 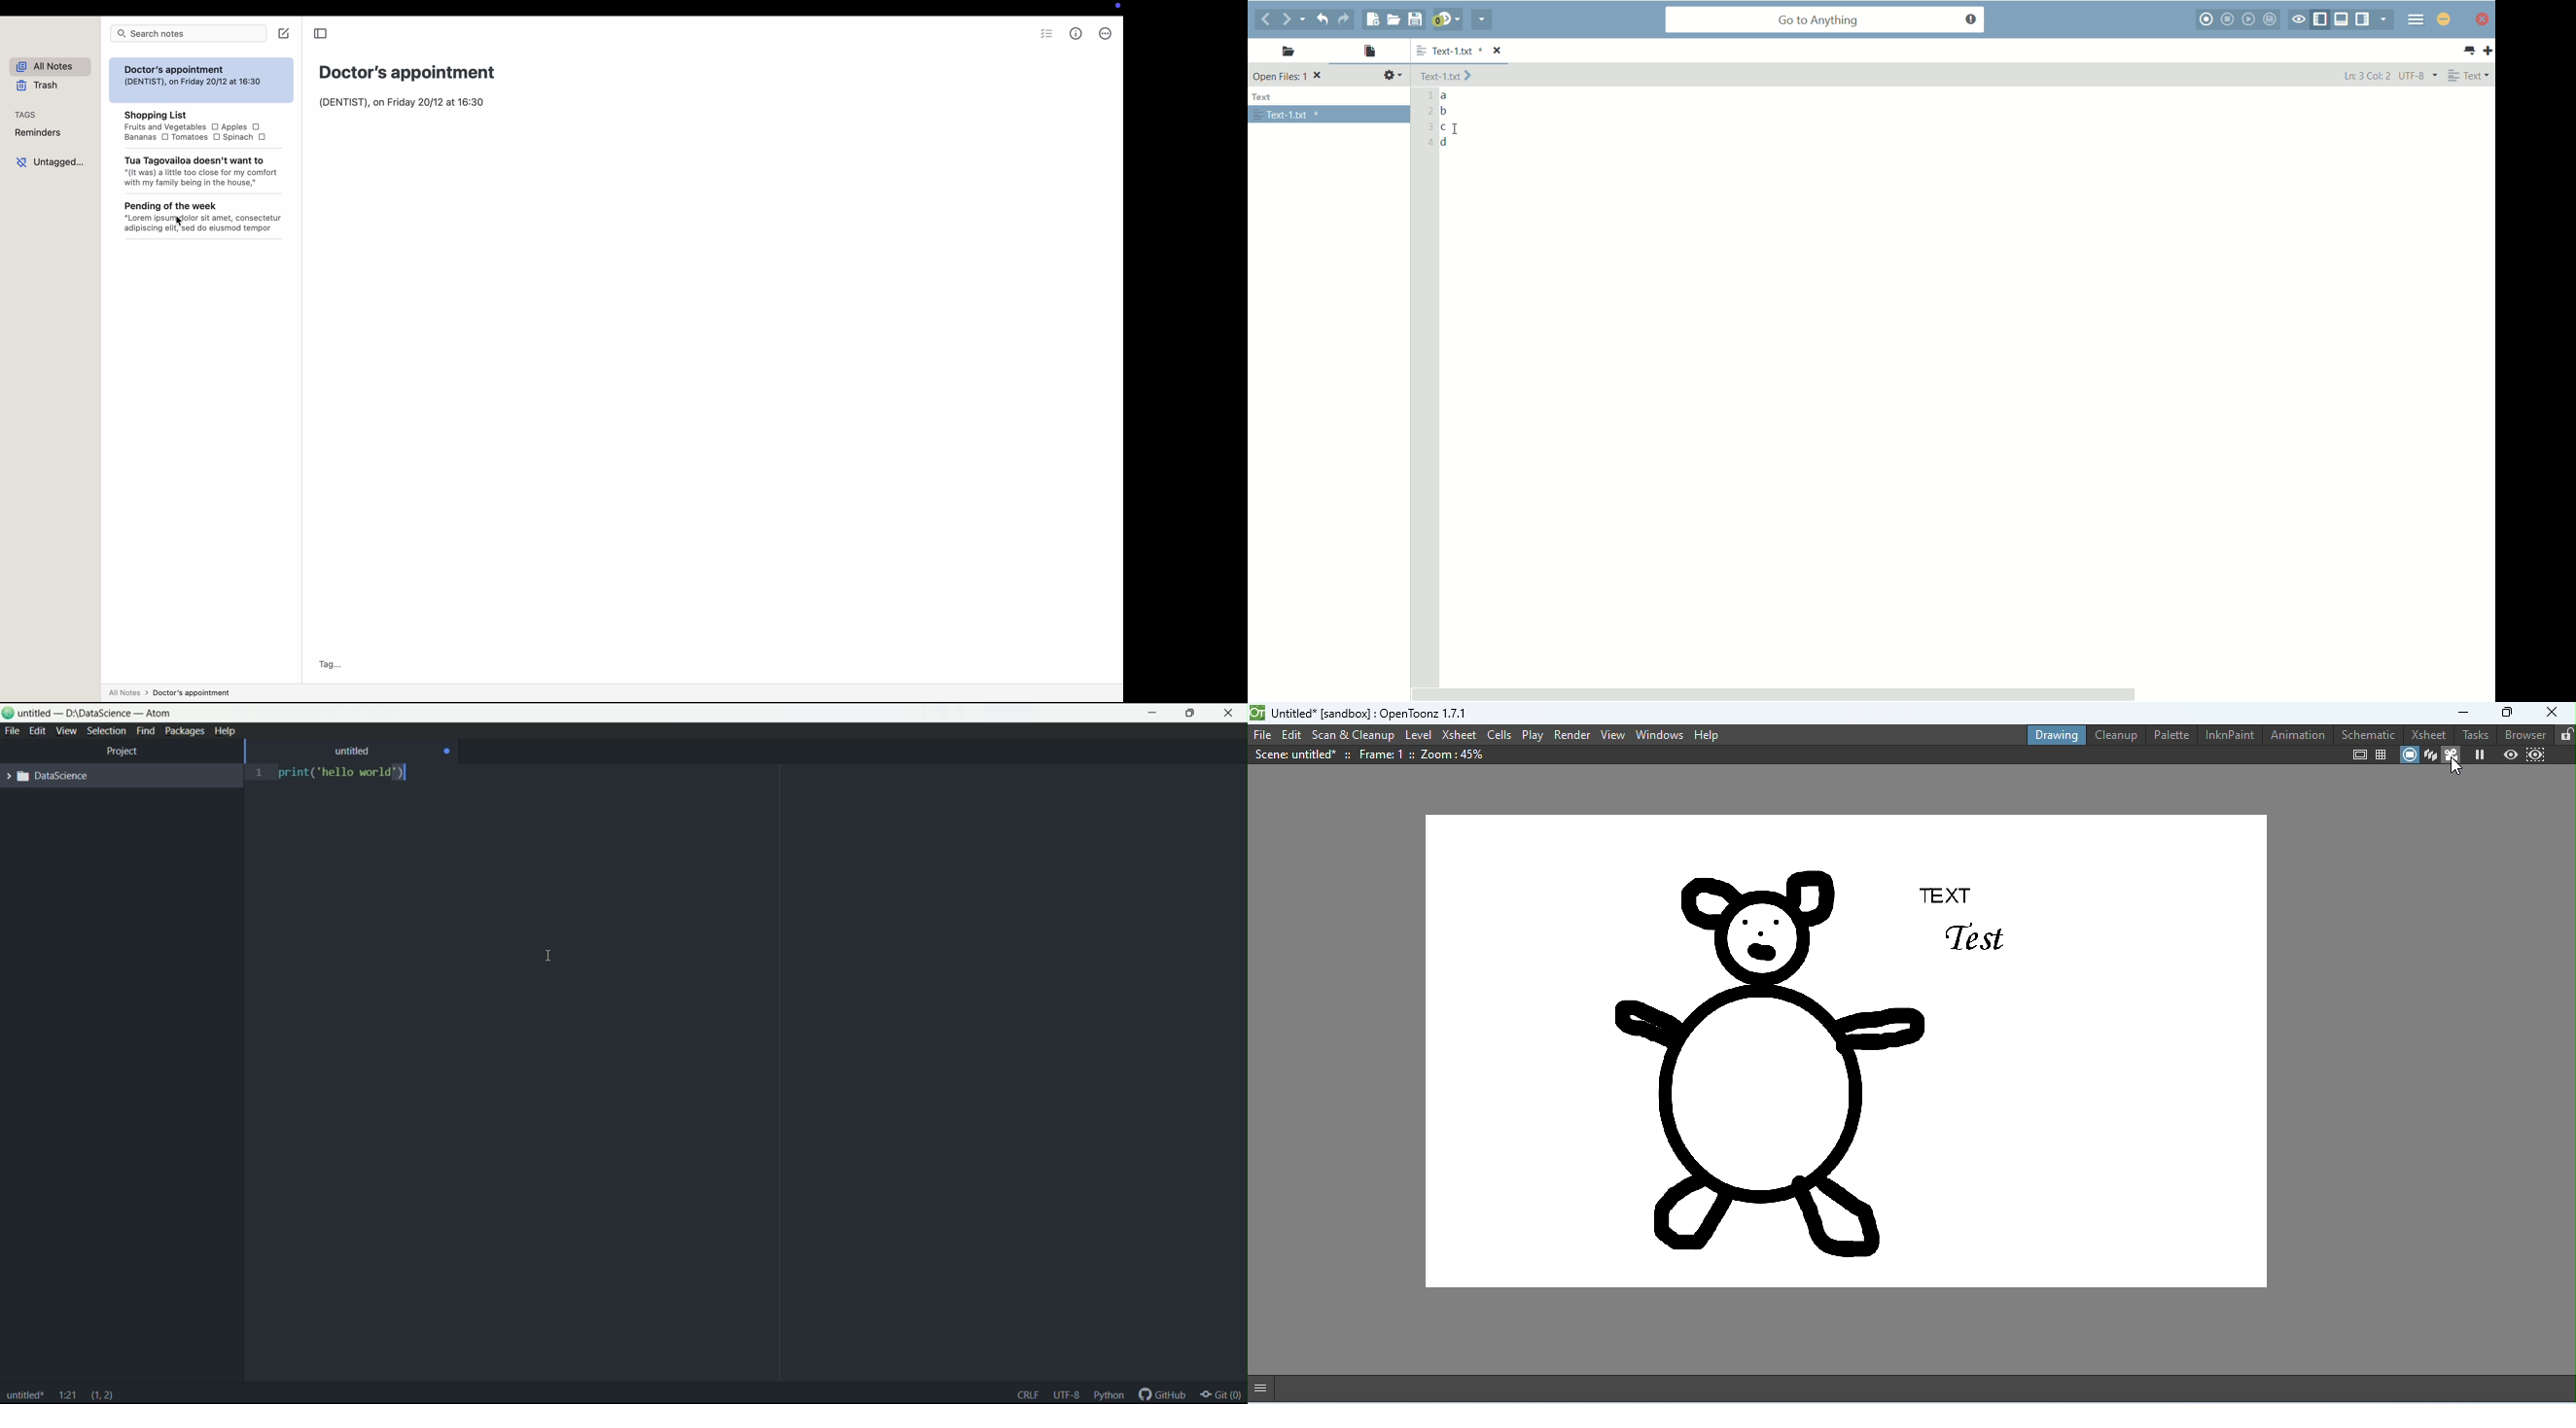 I want to click on title: Doctor's appointment, so click(x=407, y=73).